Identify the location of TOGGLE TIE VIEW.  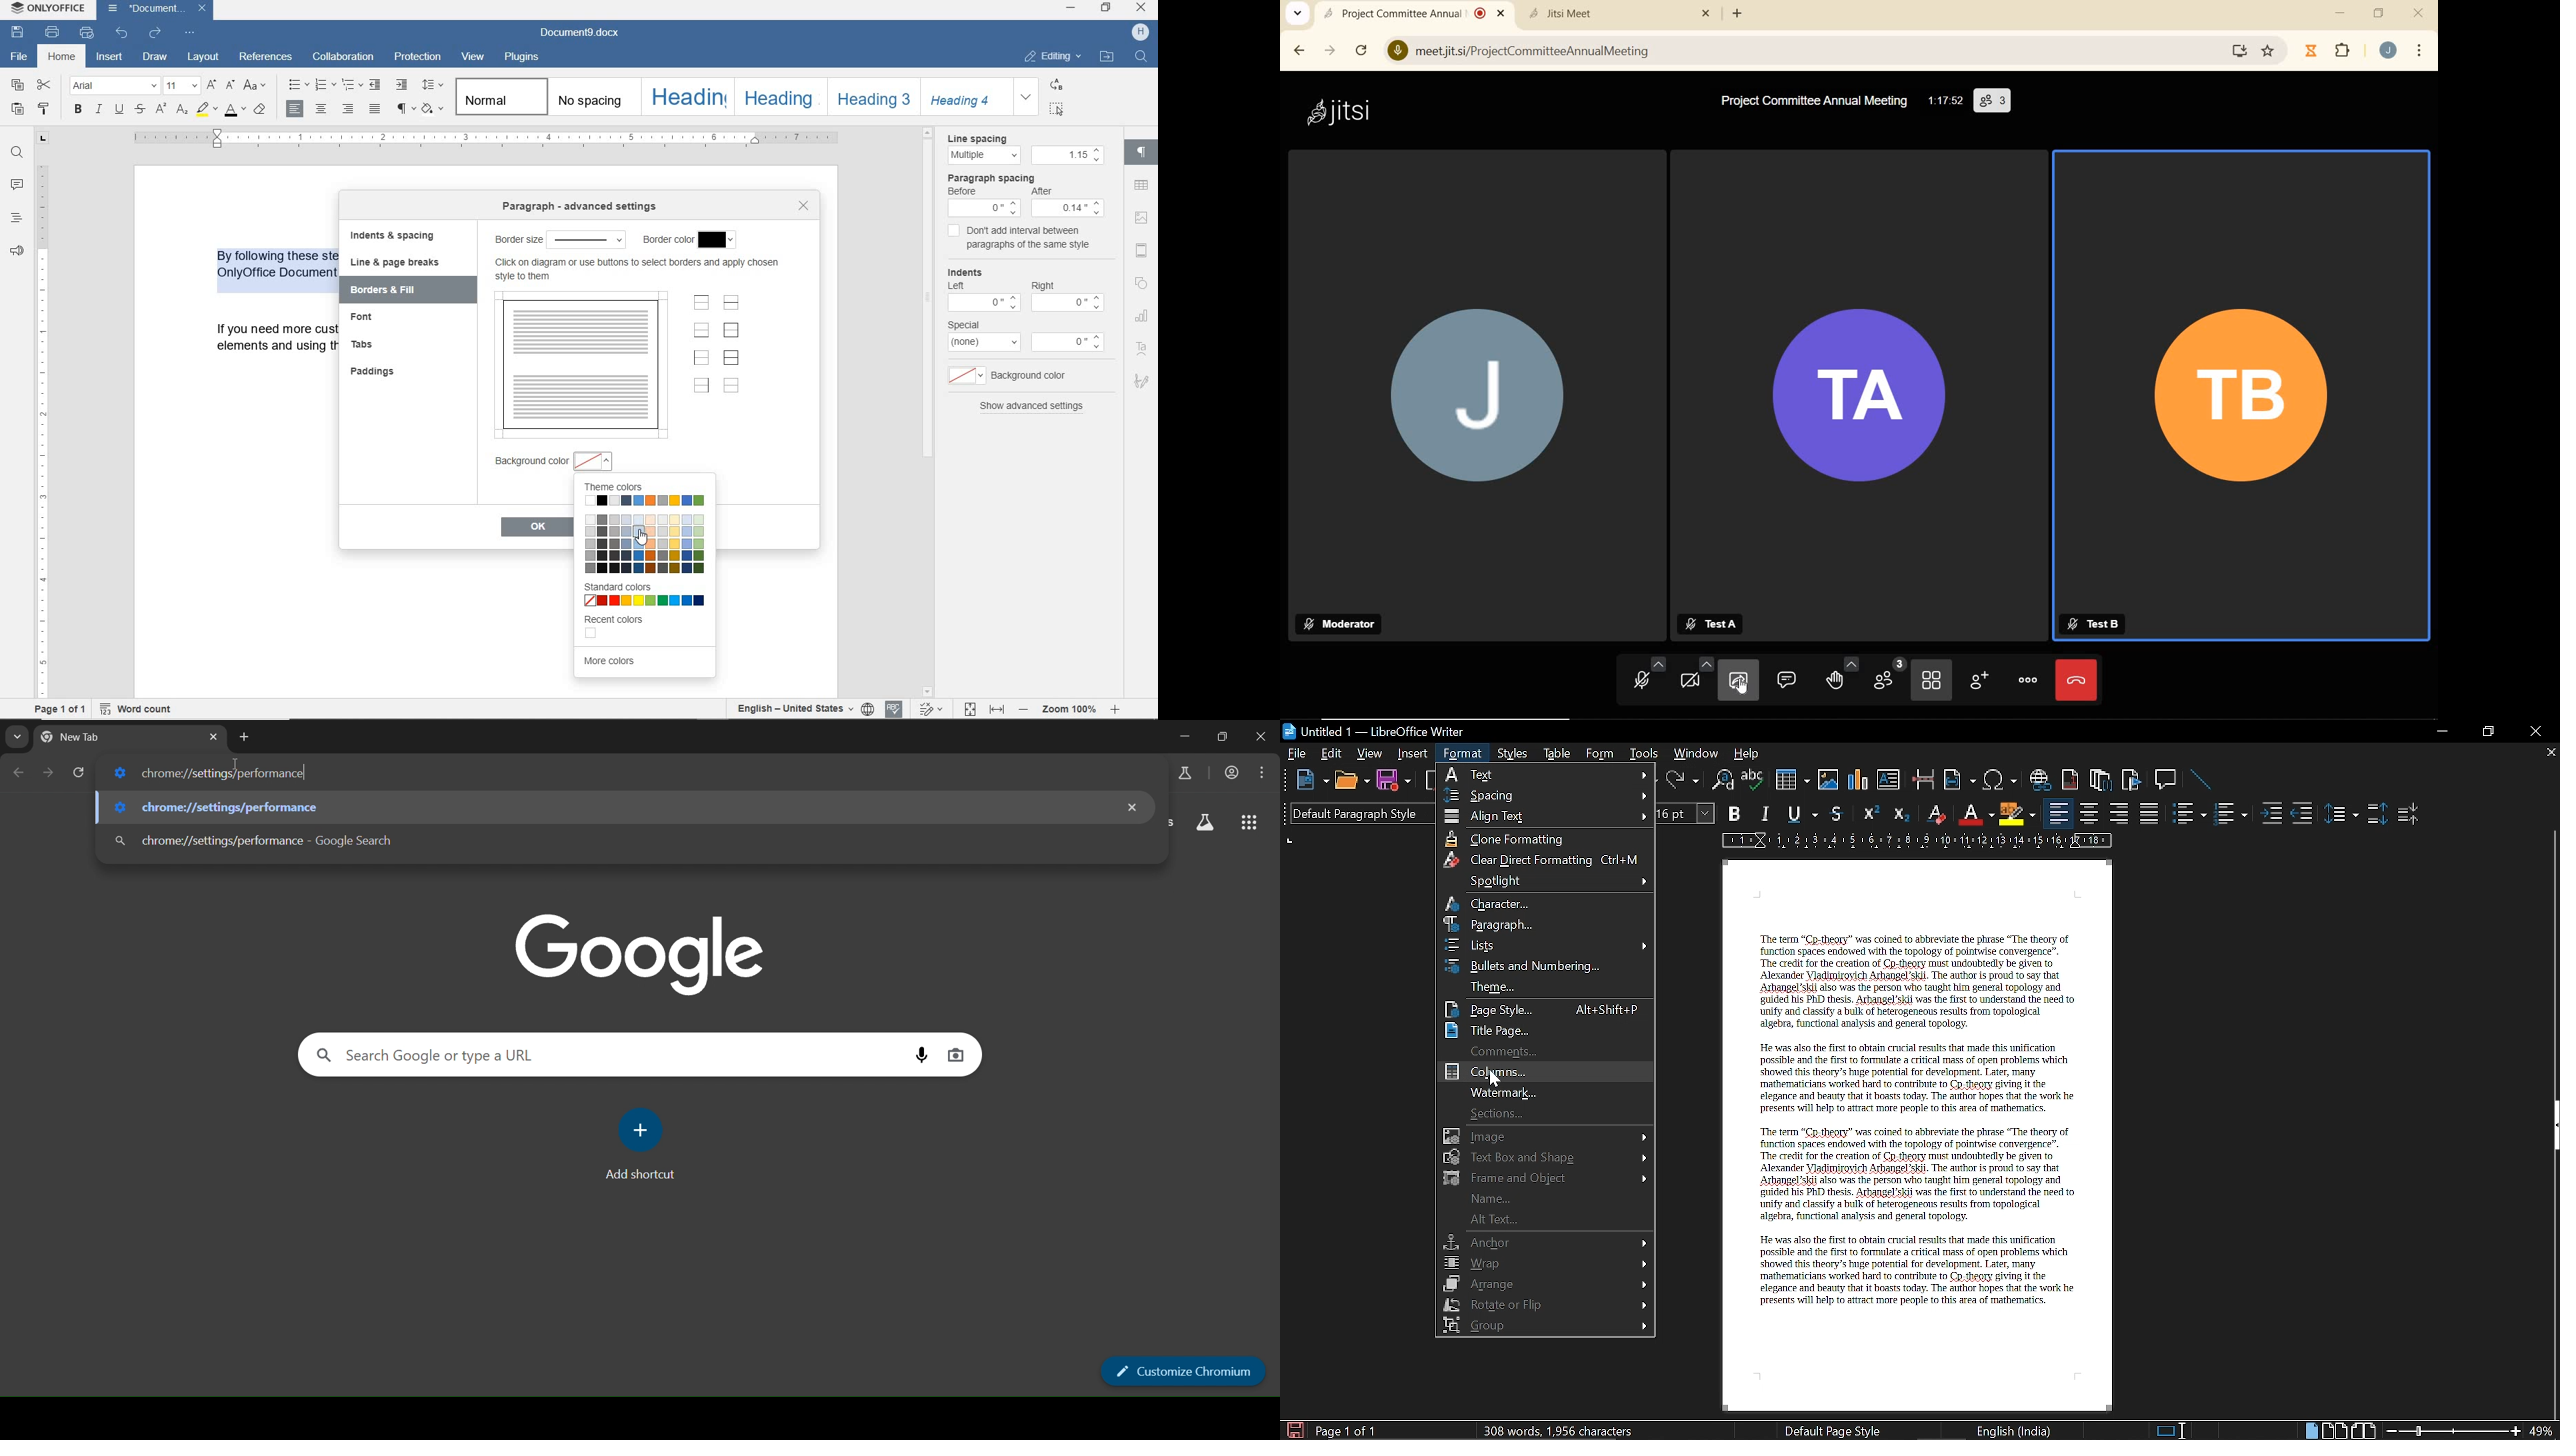
(1933, 681).